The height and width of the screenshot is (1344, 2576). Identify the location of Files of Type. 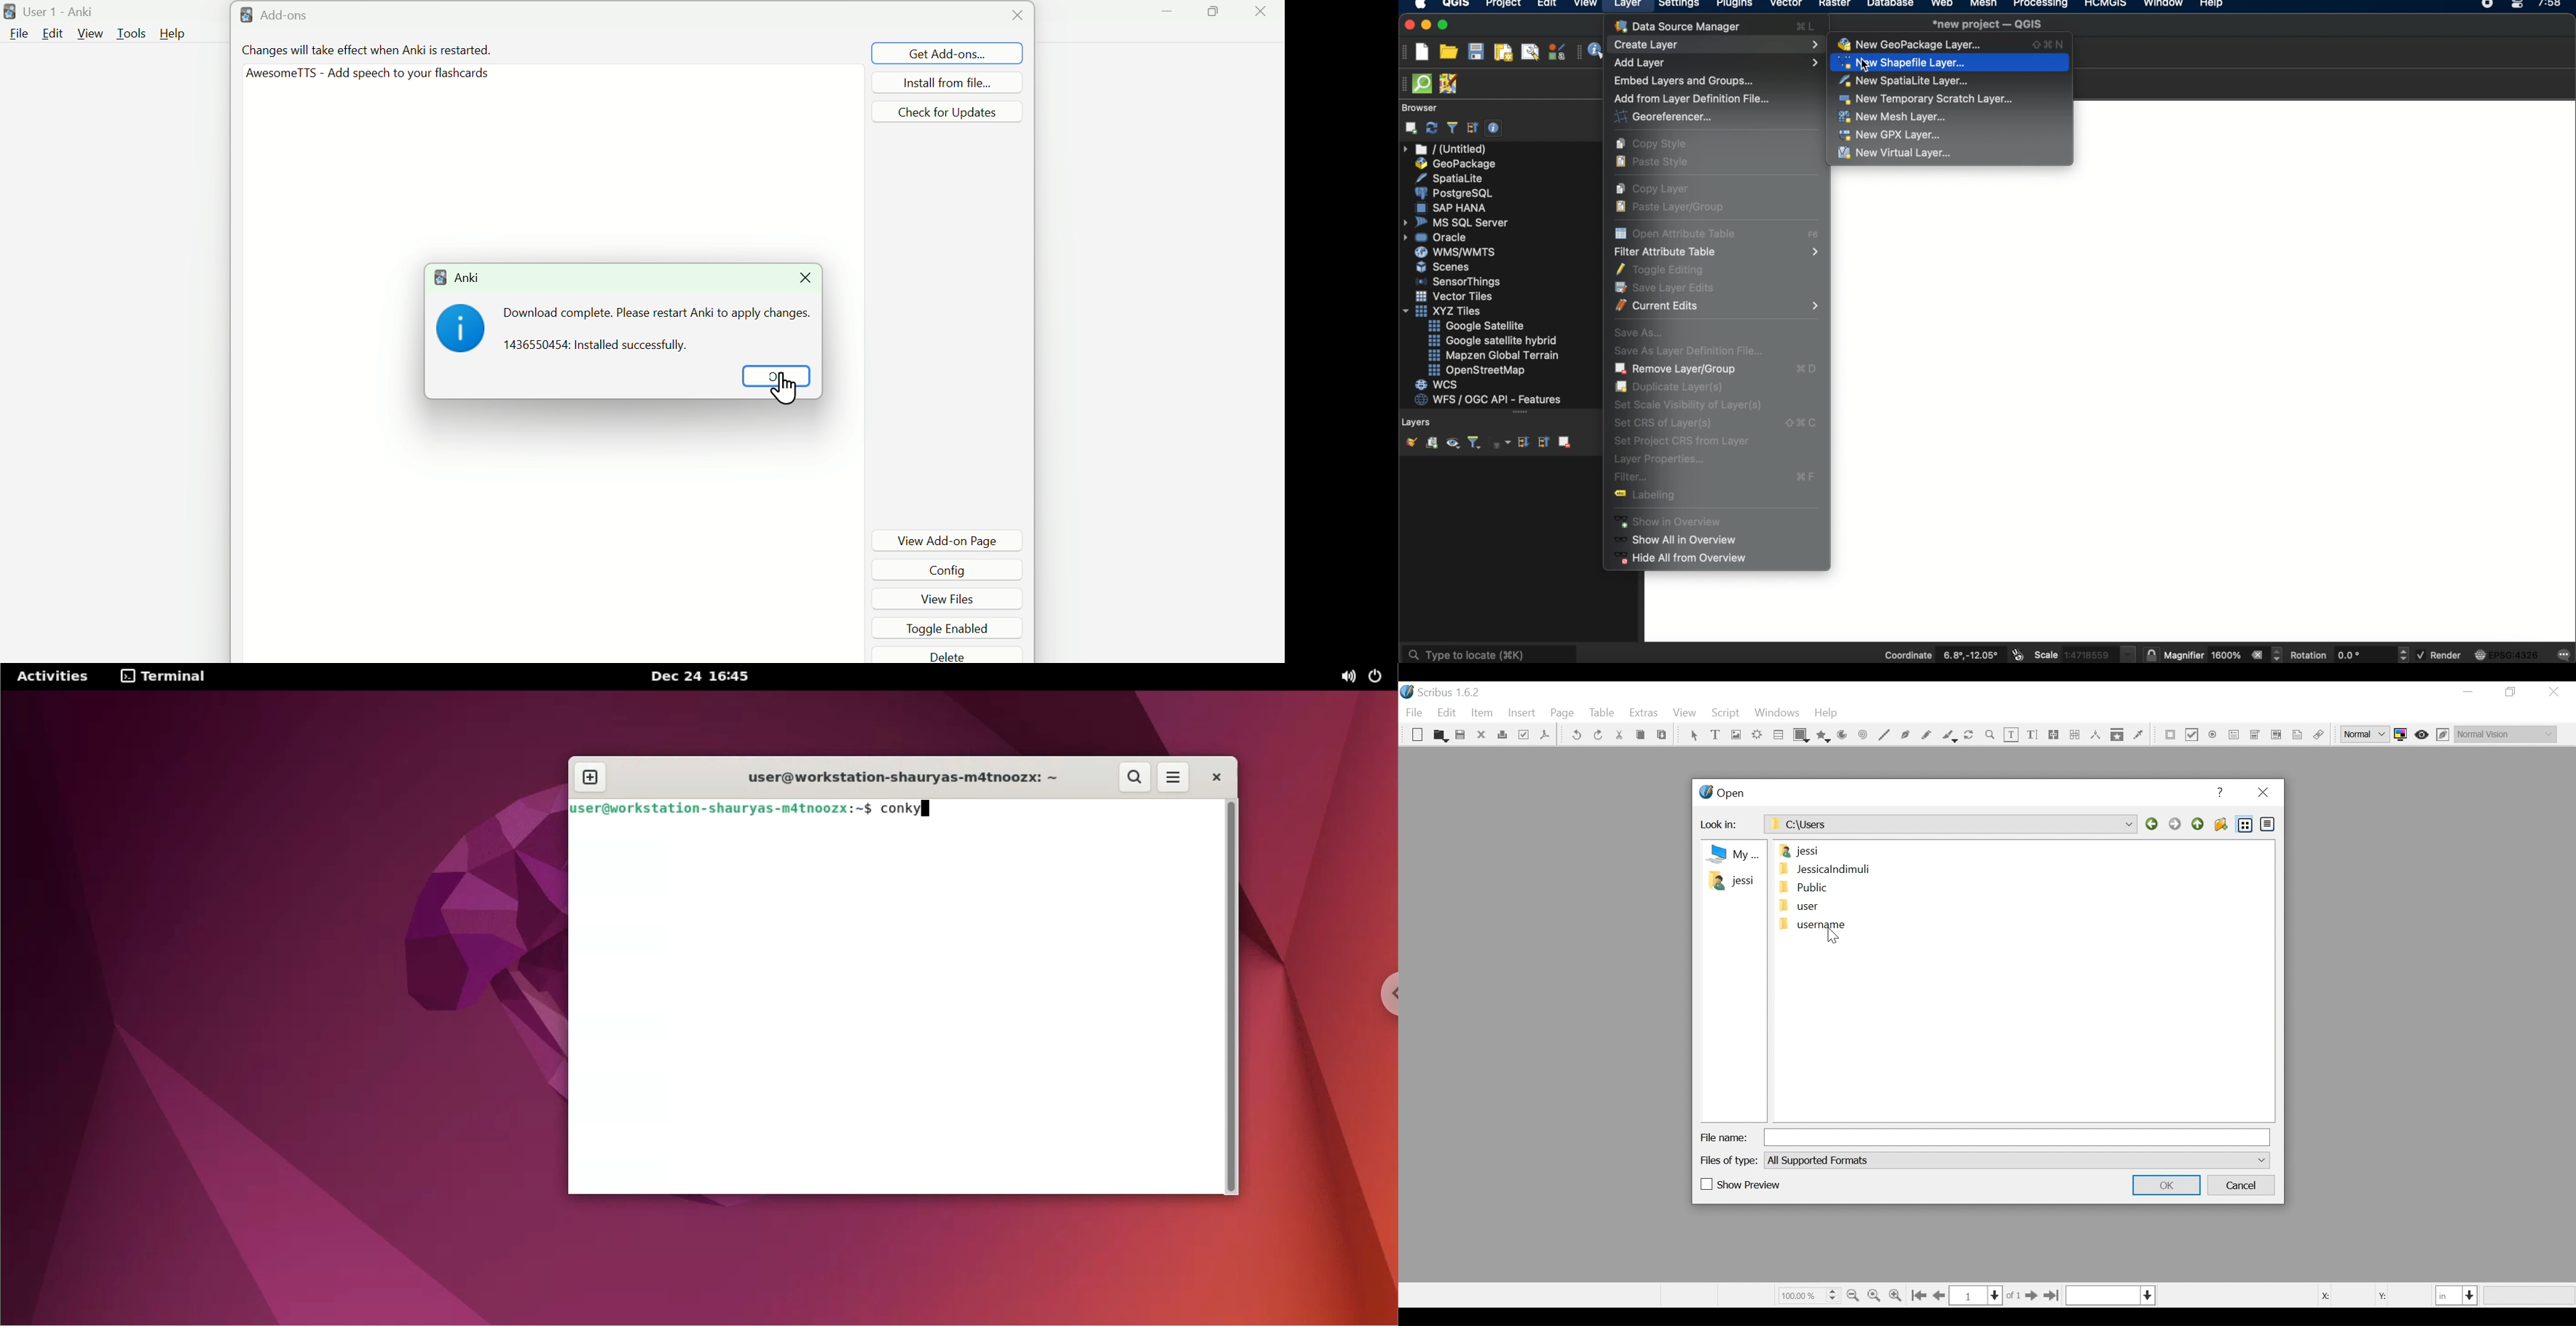
(1730, 1160).